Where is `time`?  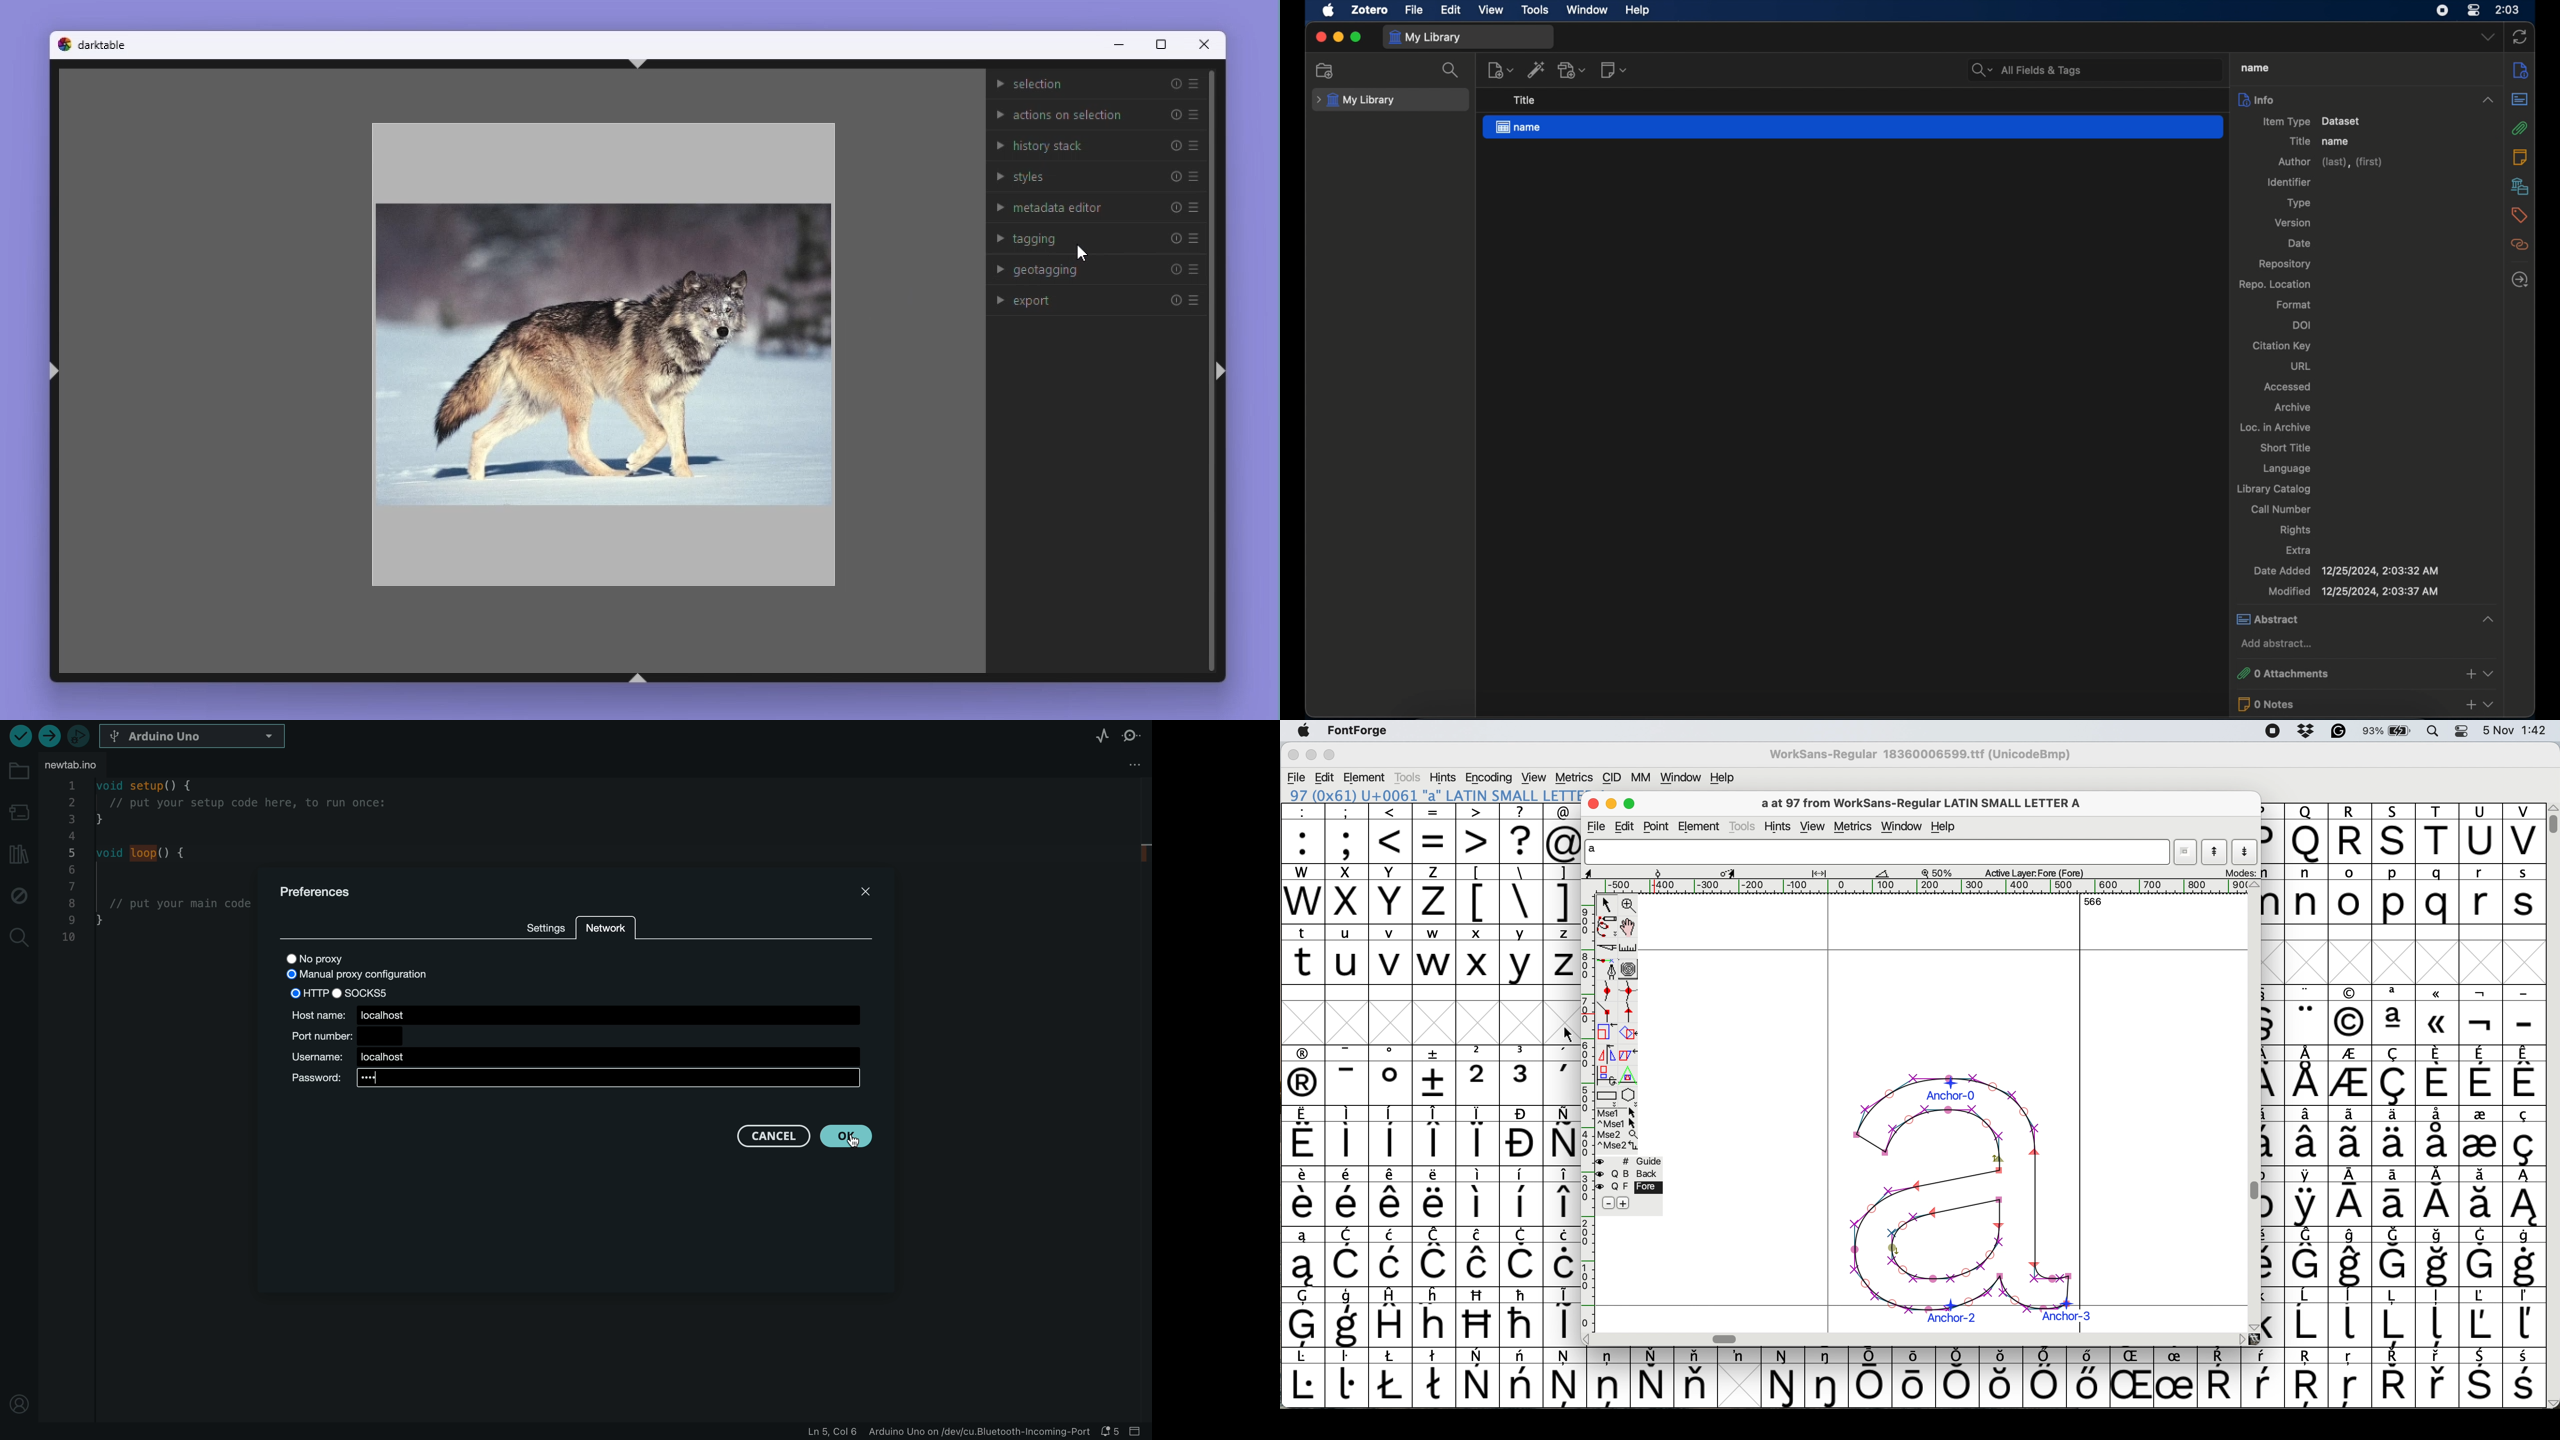 time is located at coordinates (2509, 9).